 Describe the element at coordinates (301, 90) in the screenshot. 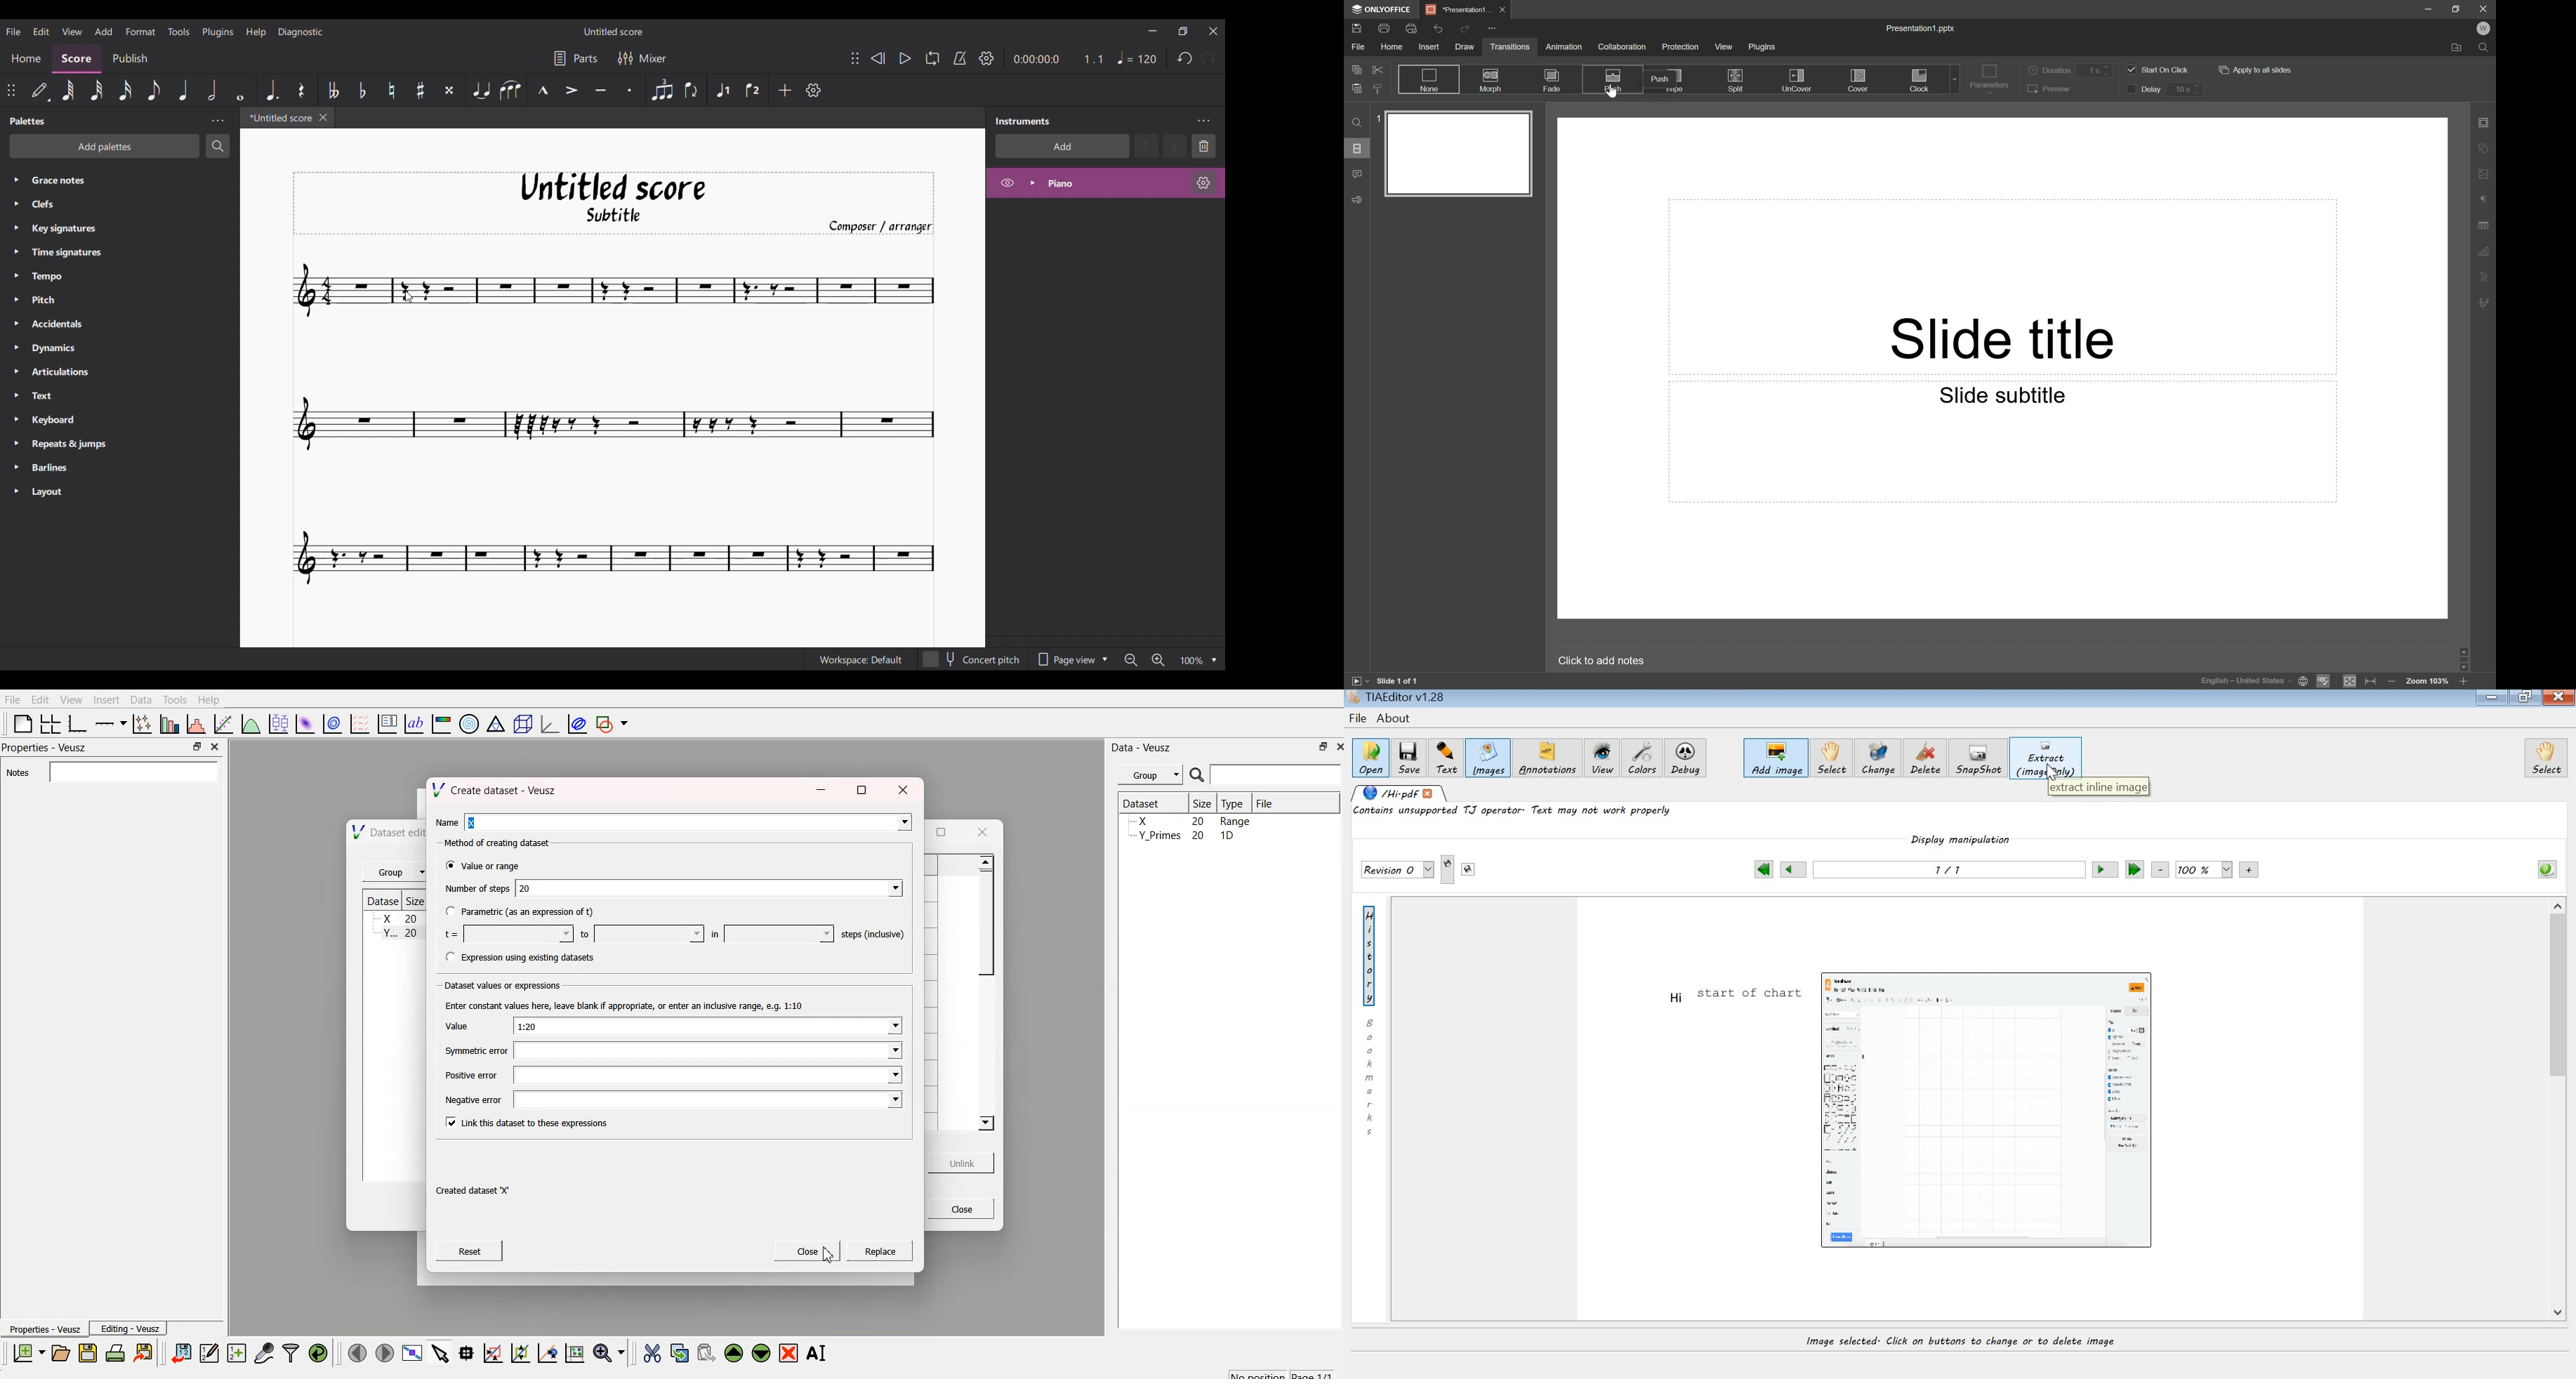

I see `Rest` at that location.